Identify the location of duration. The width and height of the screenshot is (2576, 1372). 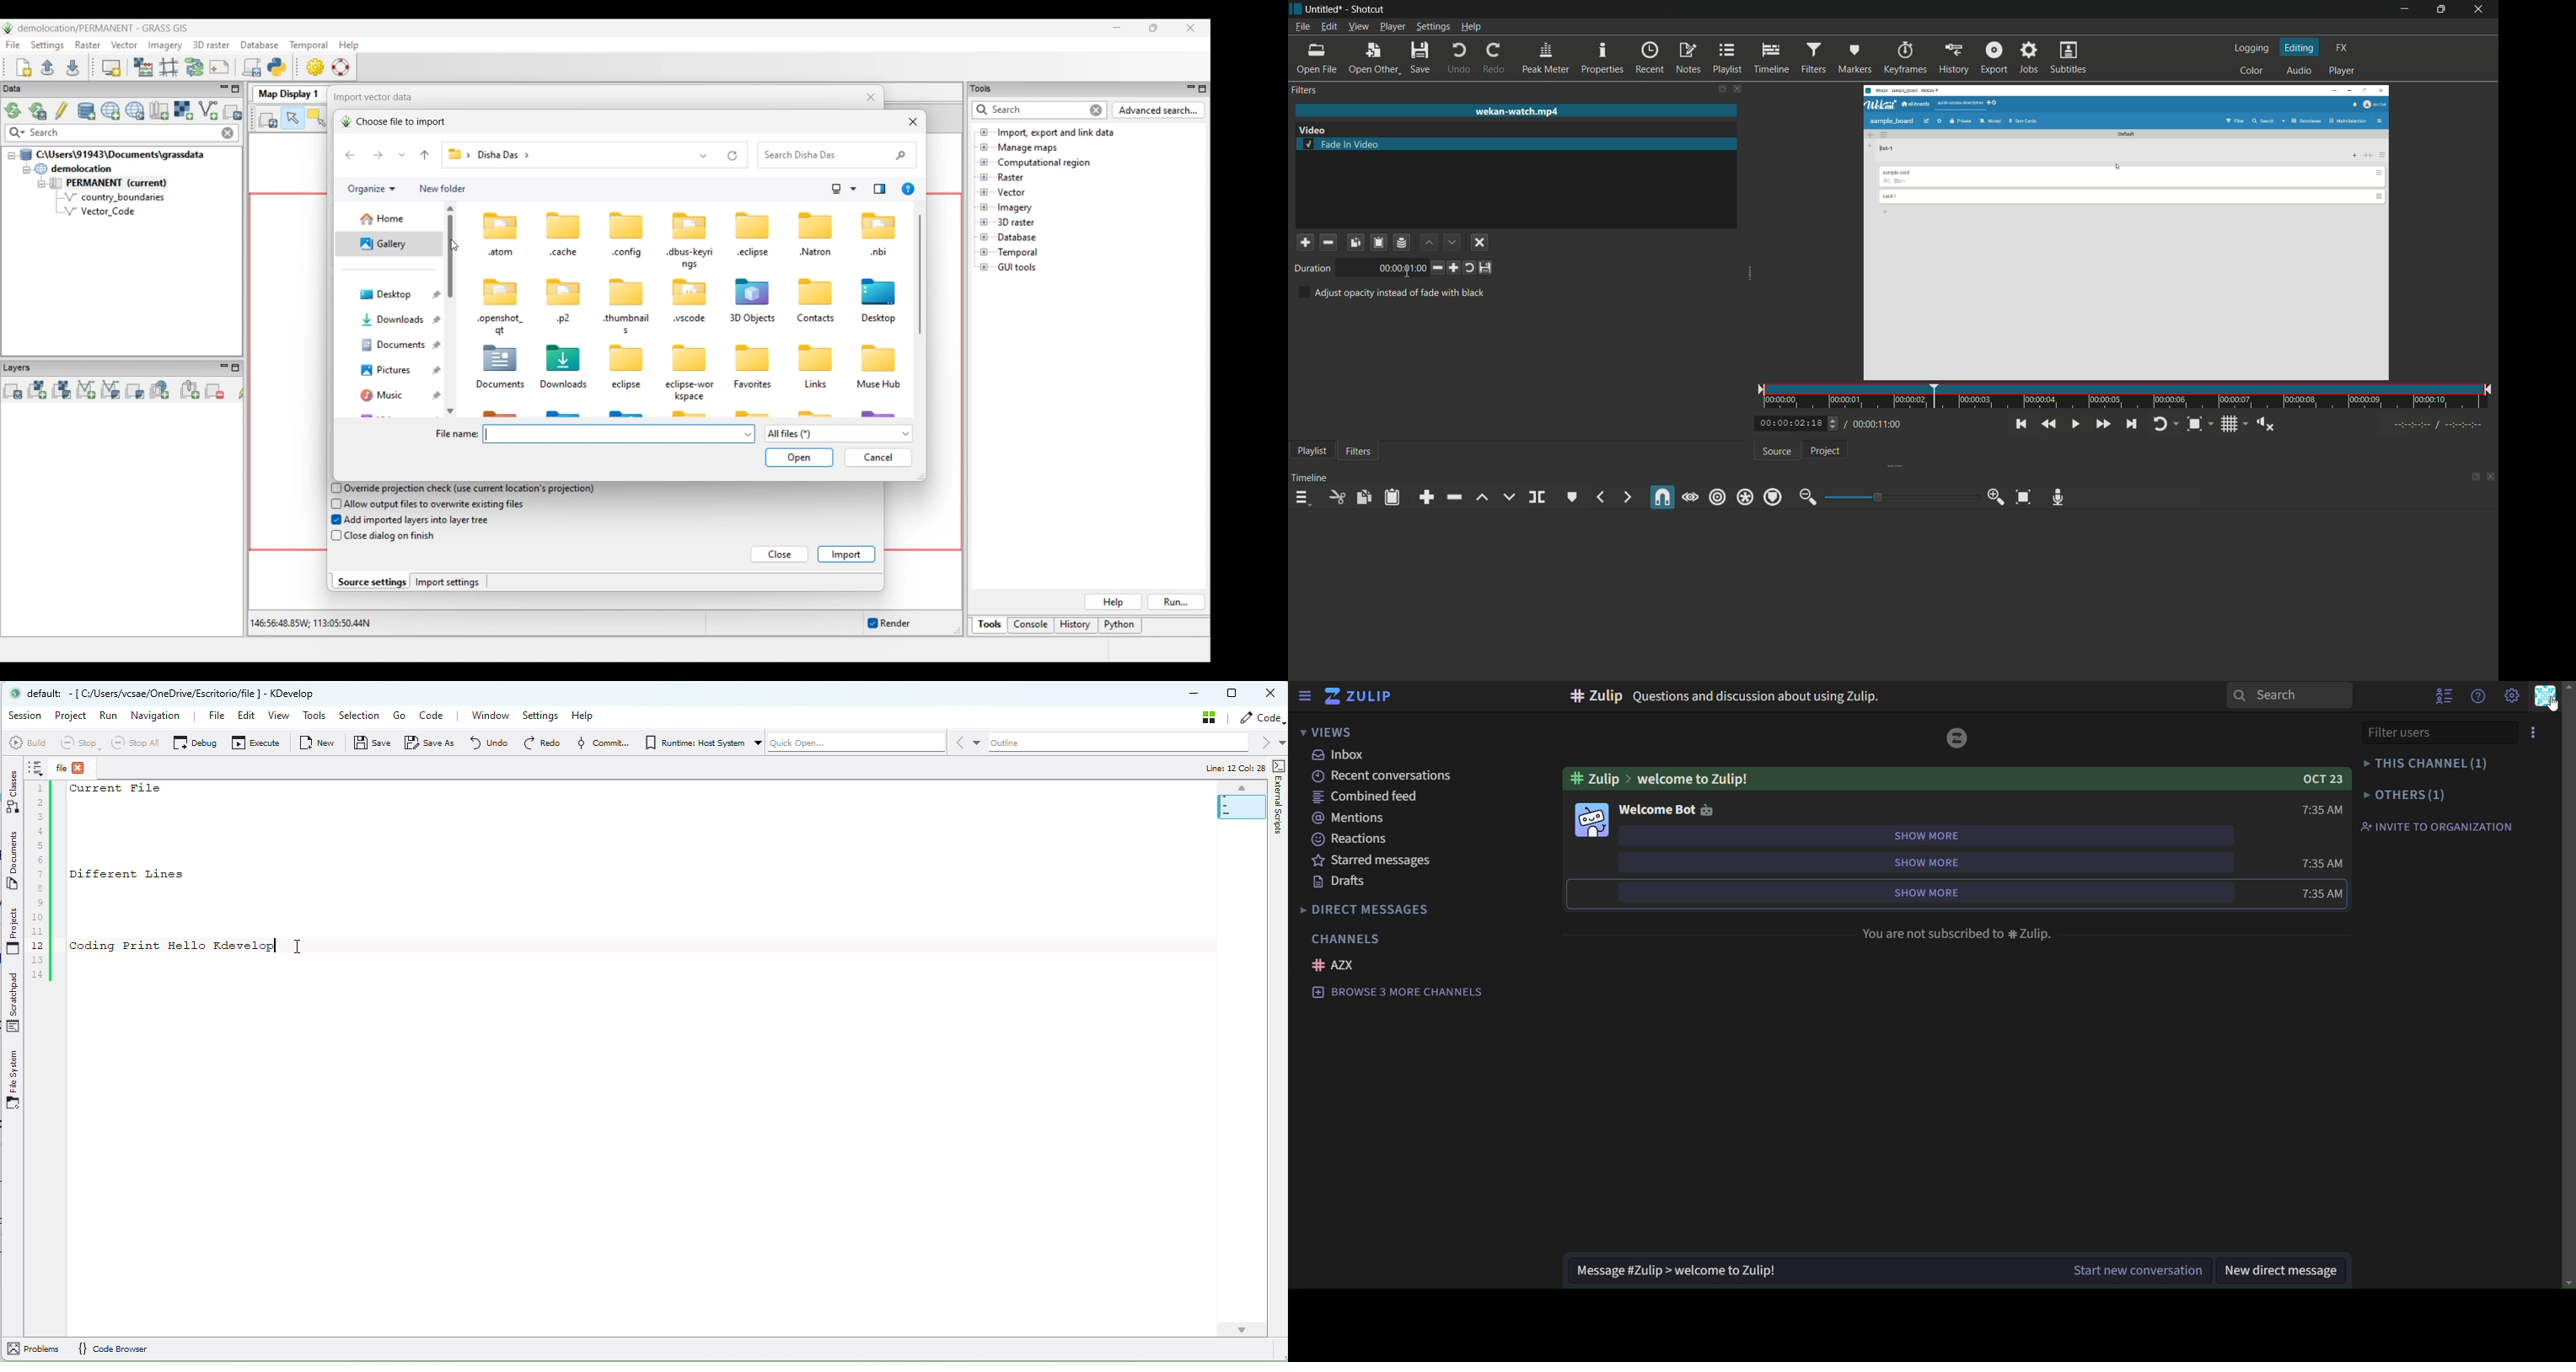
(1310, 269).